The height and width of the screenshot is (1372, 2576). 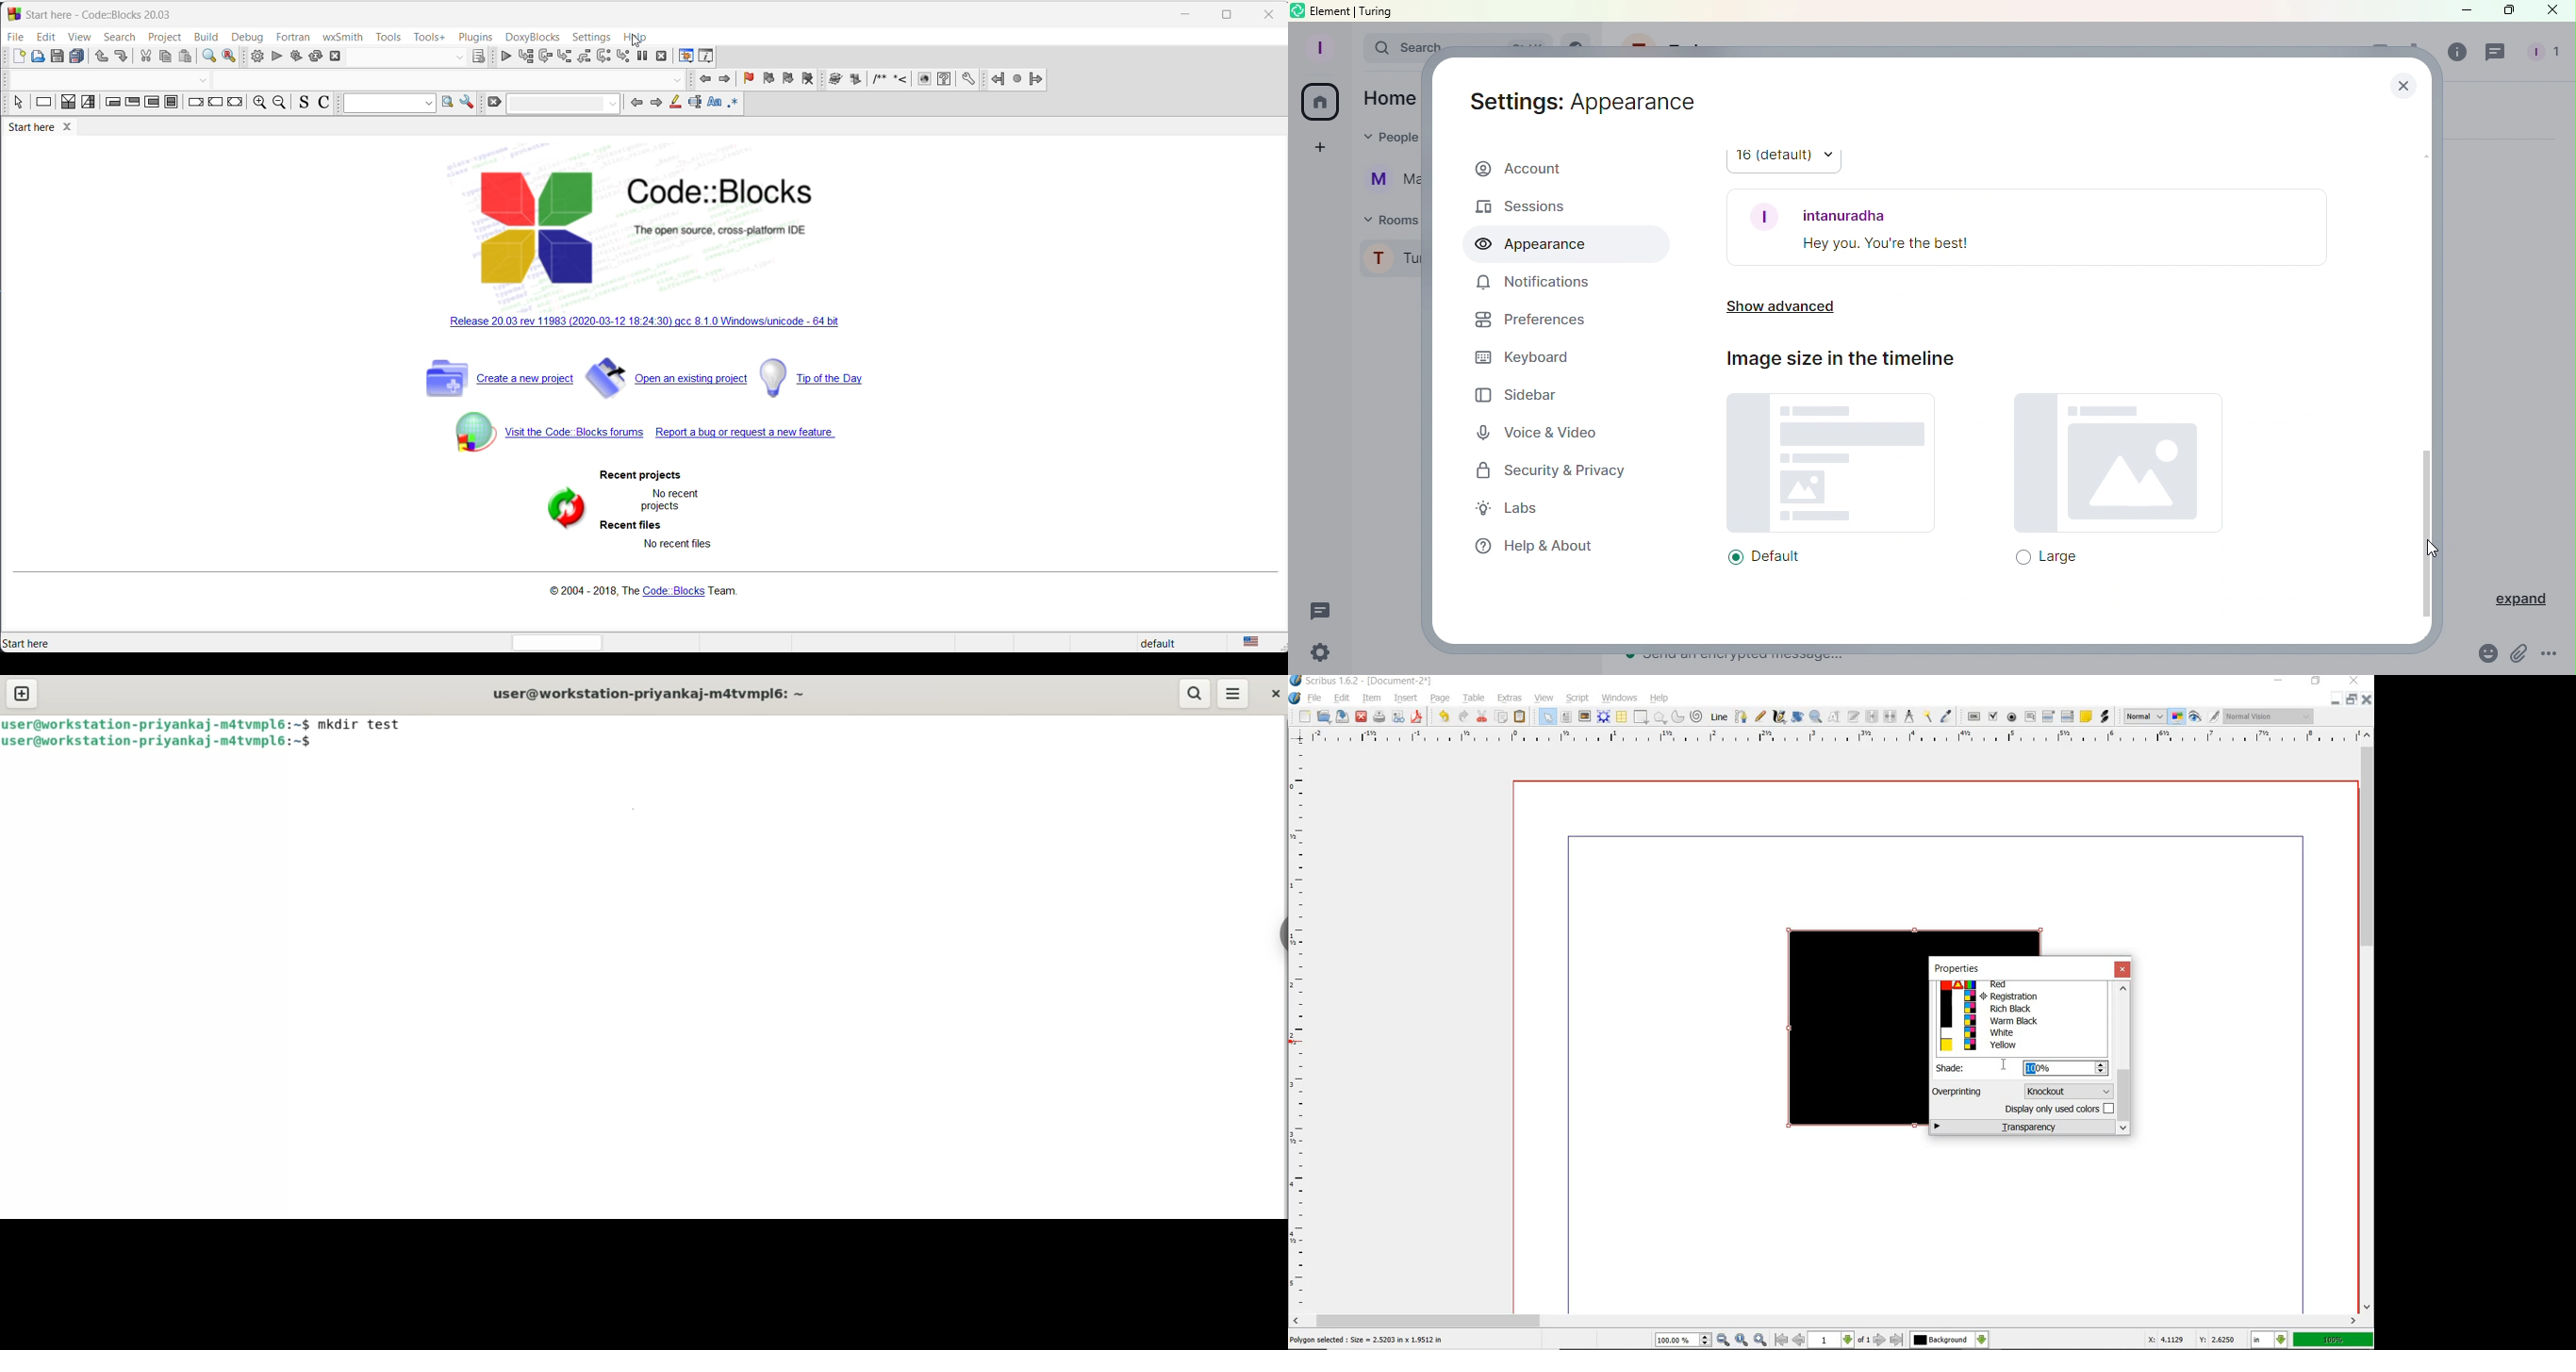 I want to click on go back, so click(x=995, y=81).